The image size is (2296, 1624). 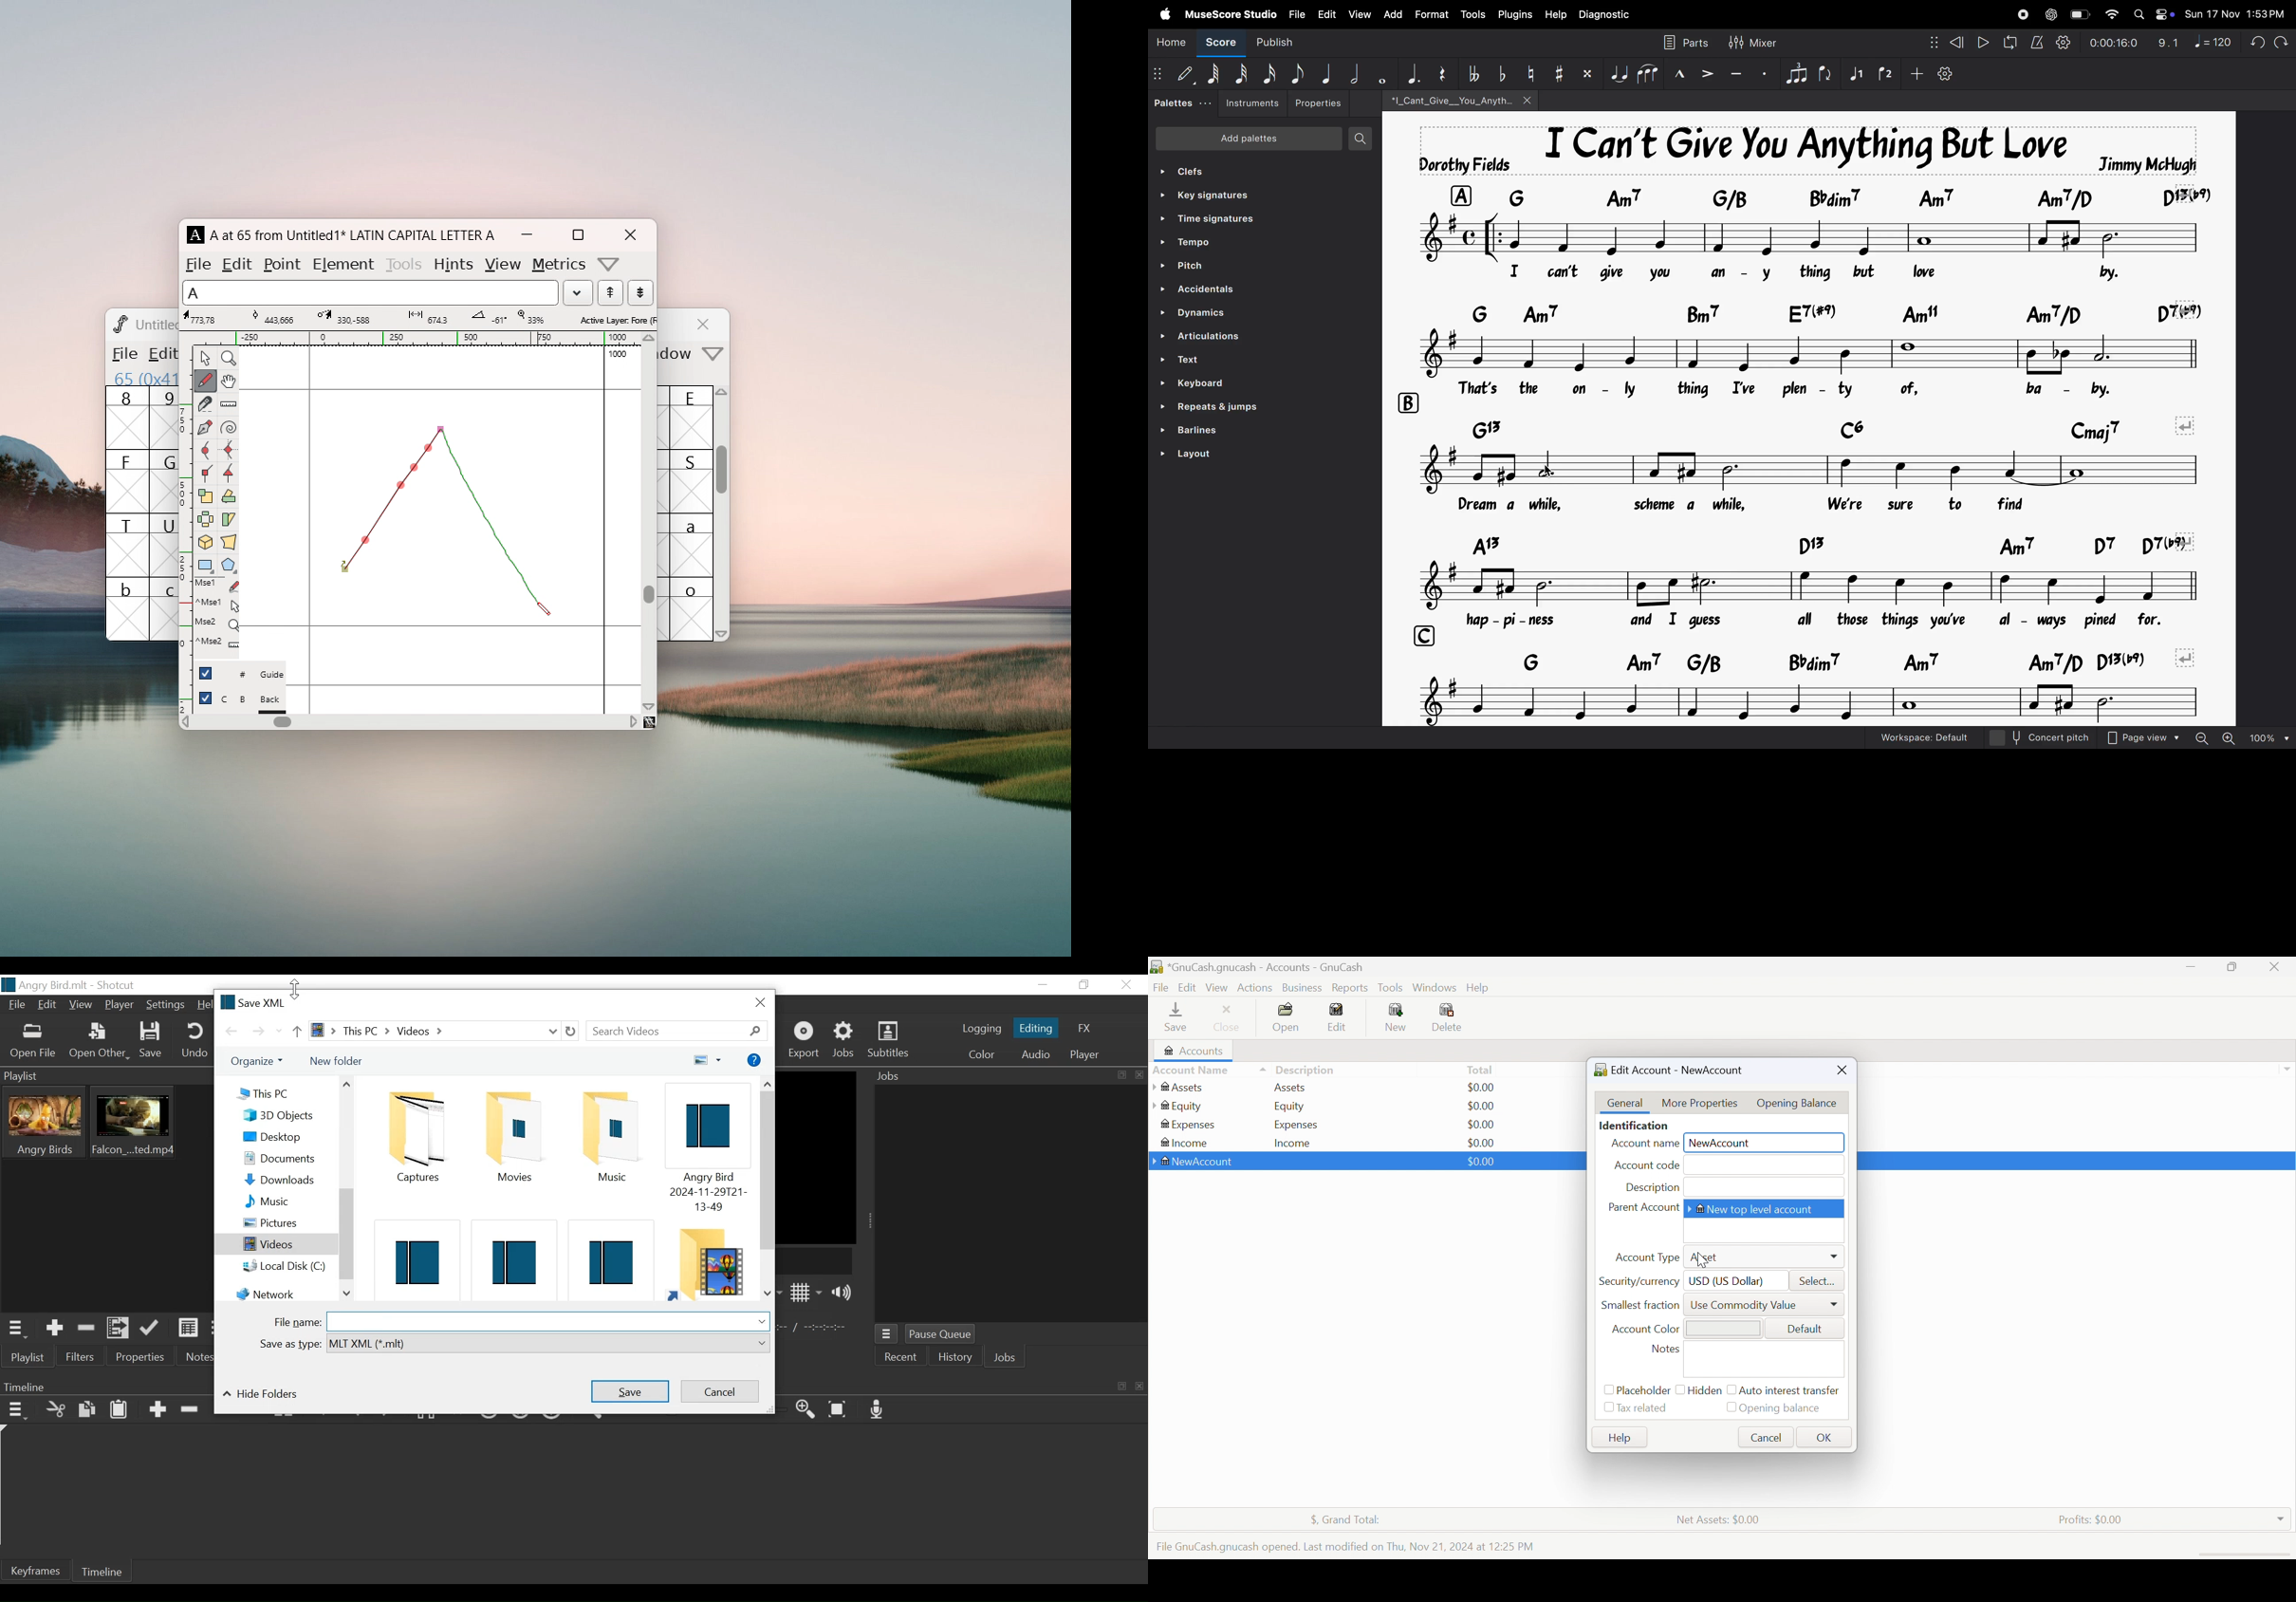 What do you see at coordinates (2282, 38) in the screenshot?
I see `redo` at bounding box center [2282, 38].